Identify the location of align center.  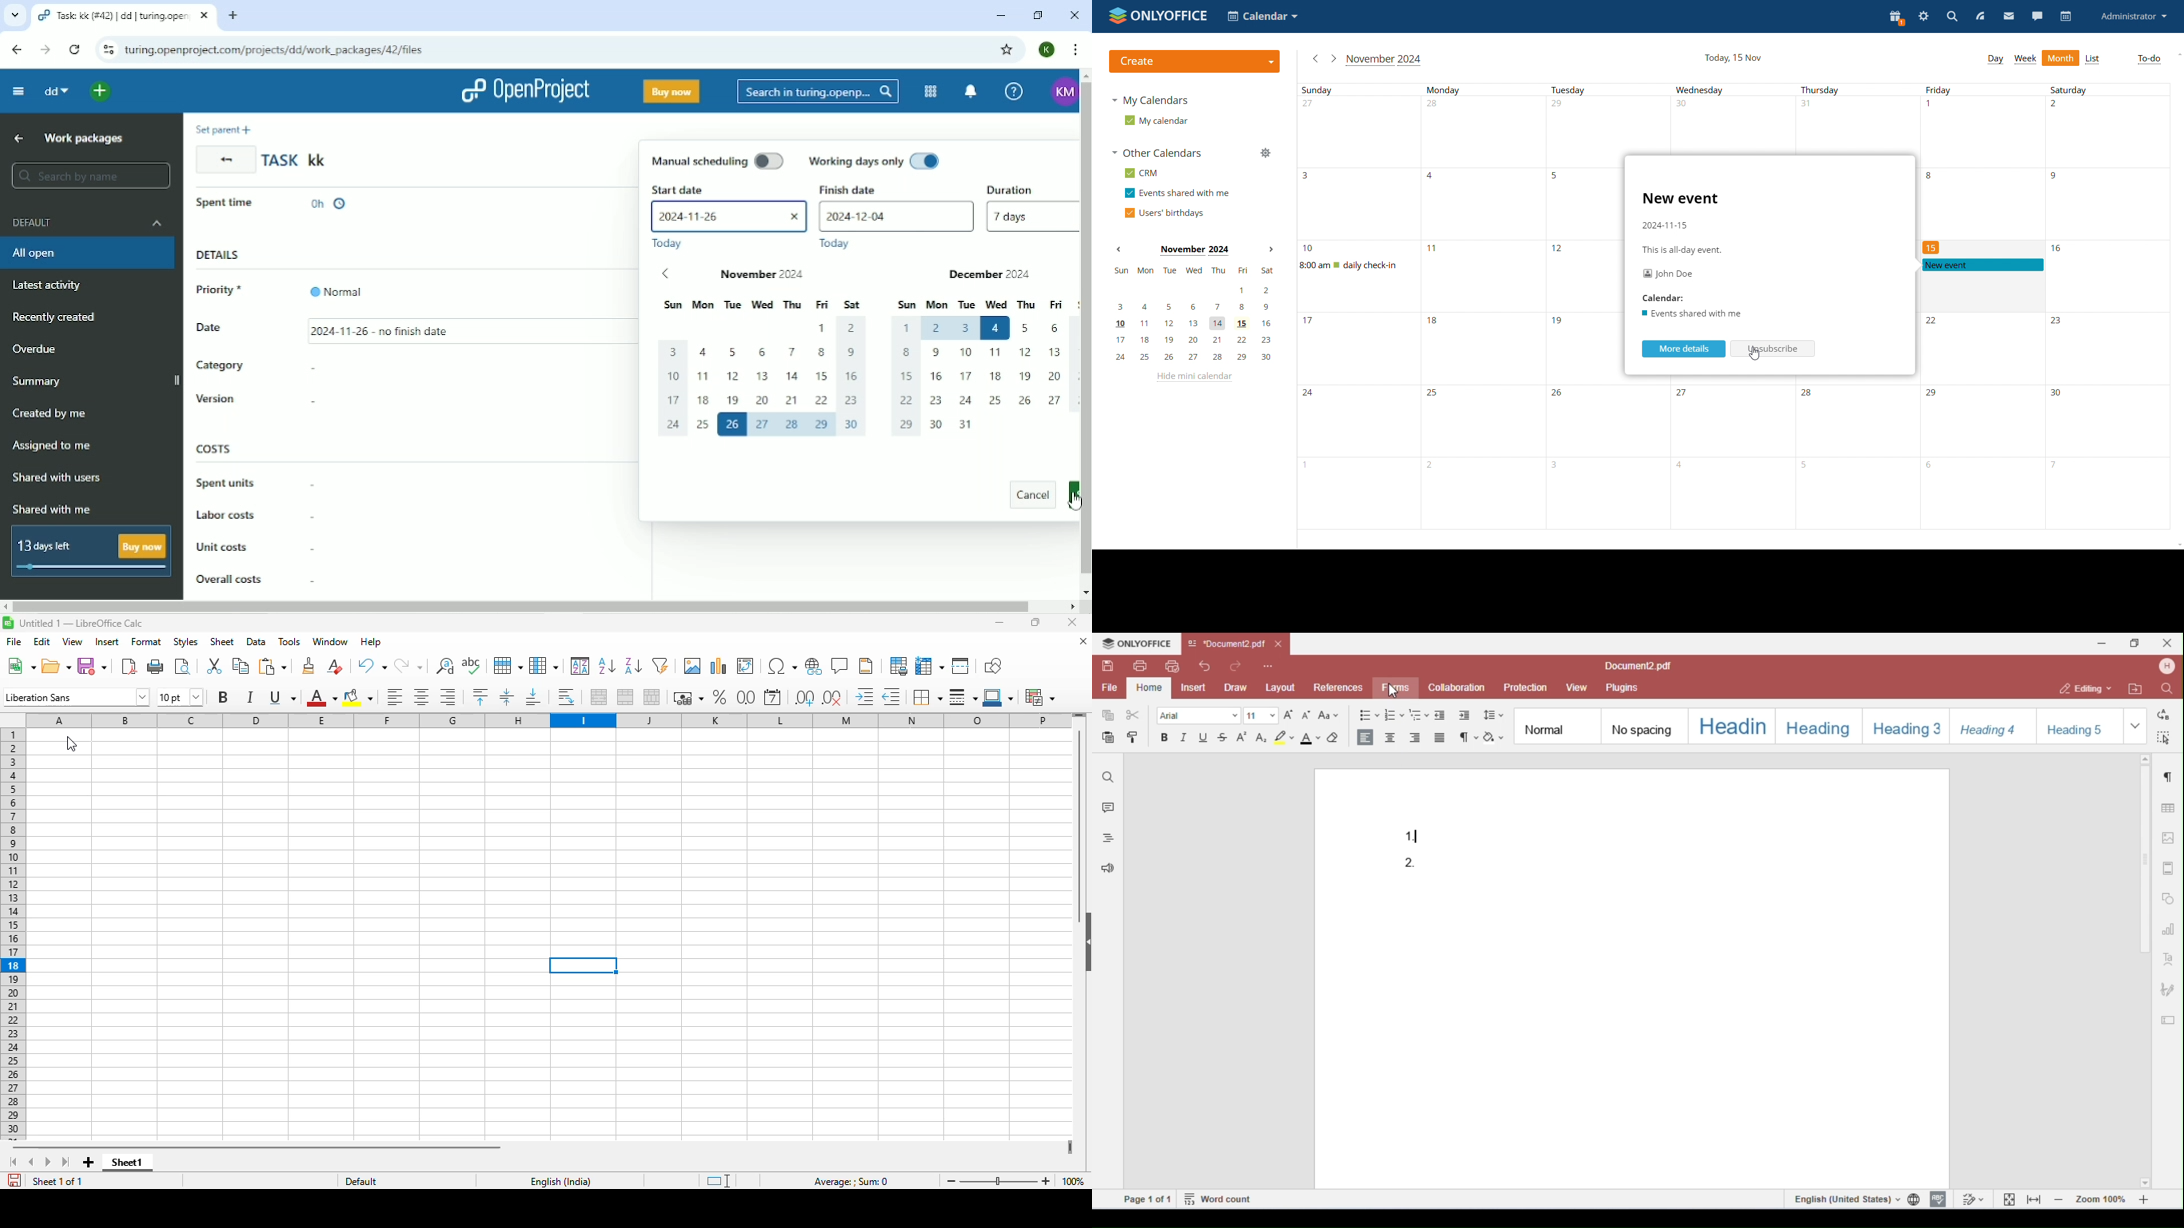
(420, 696).